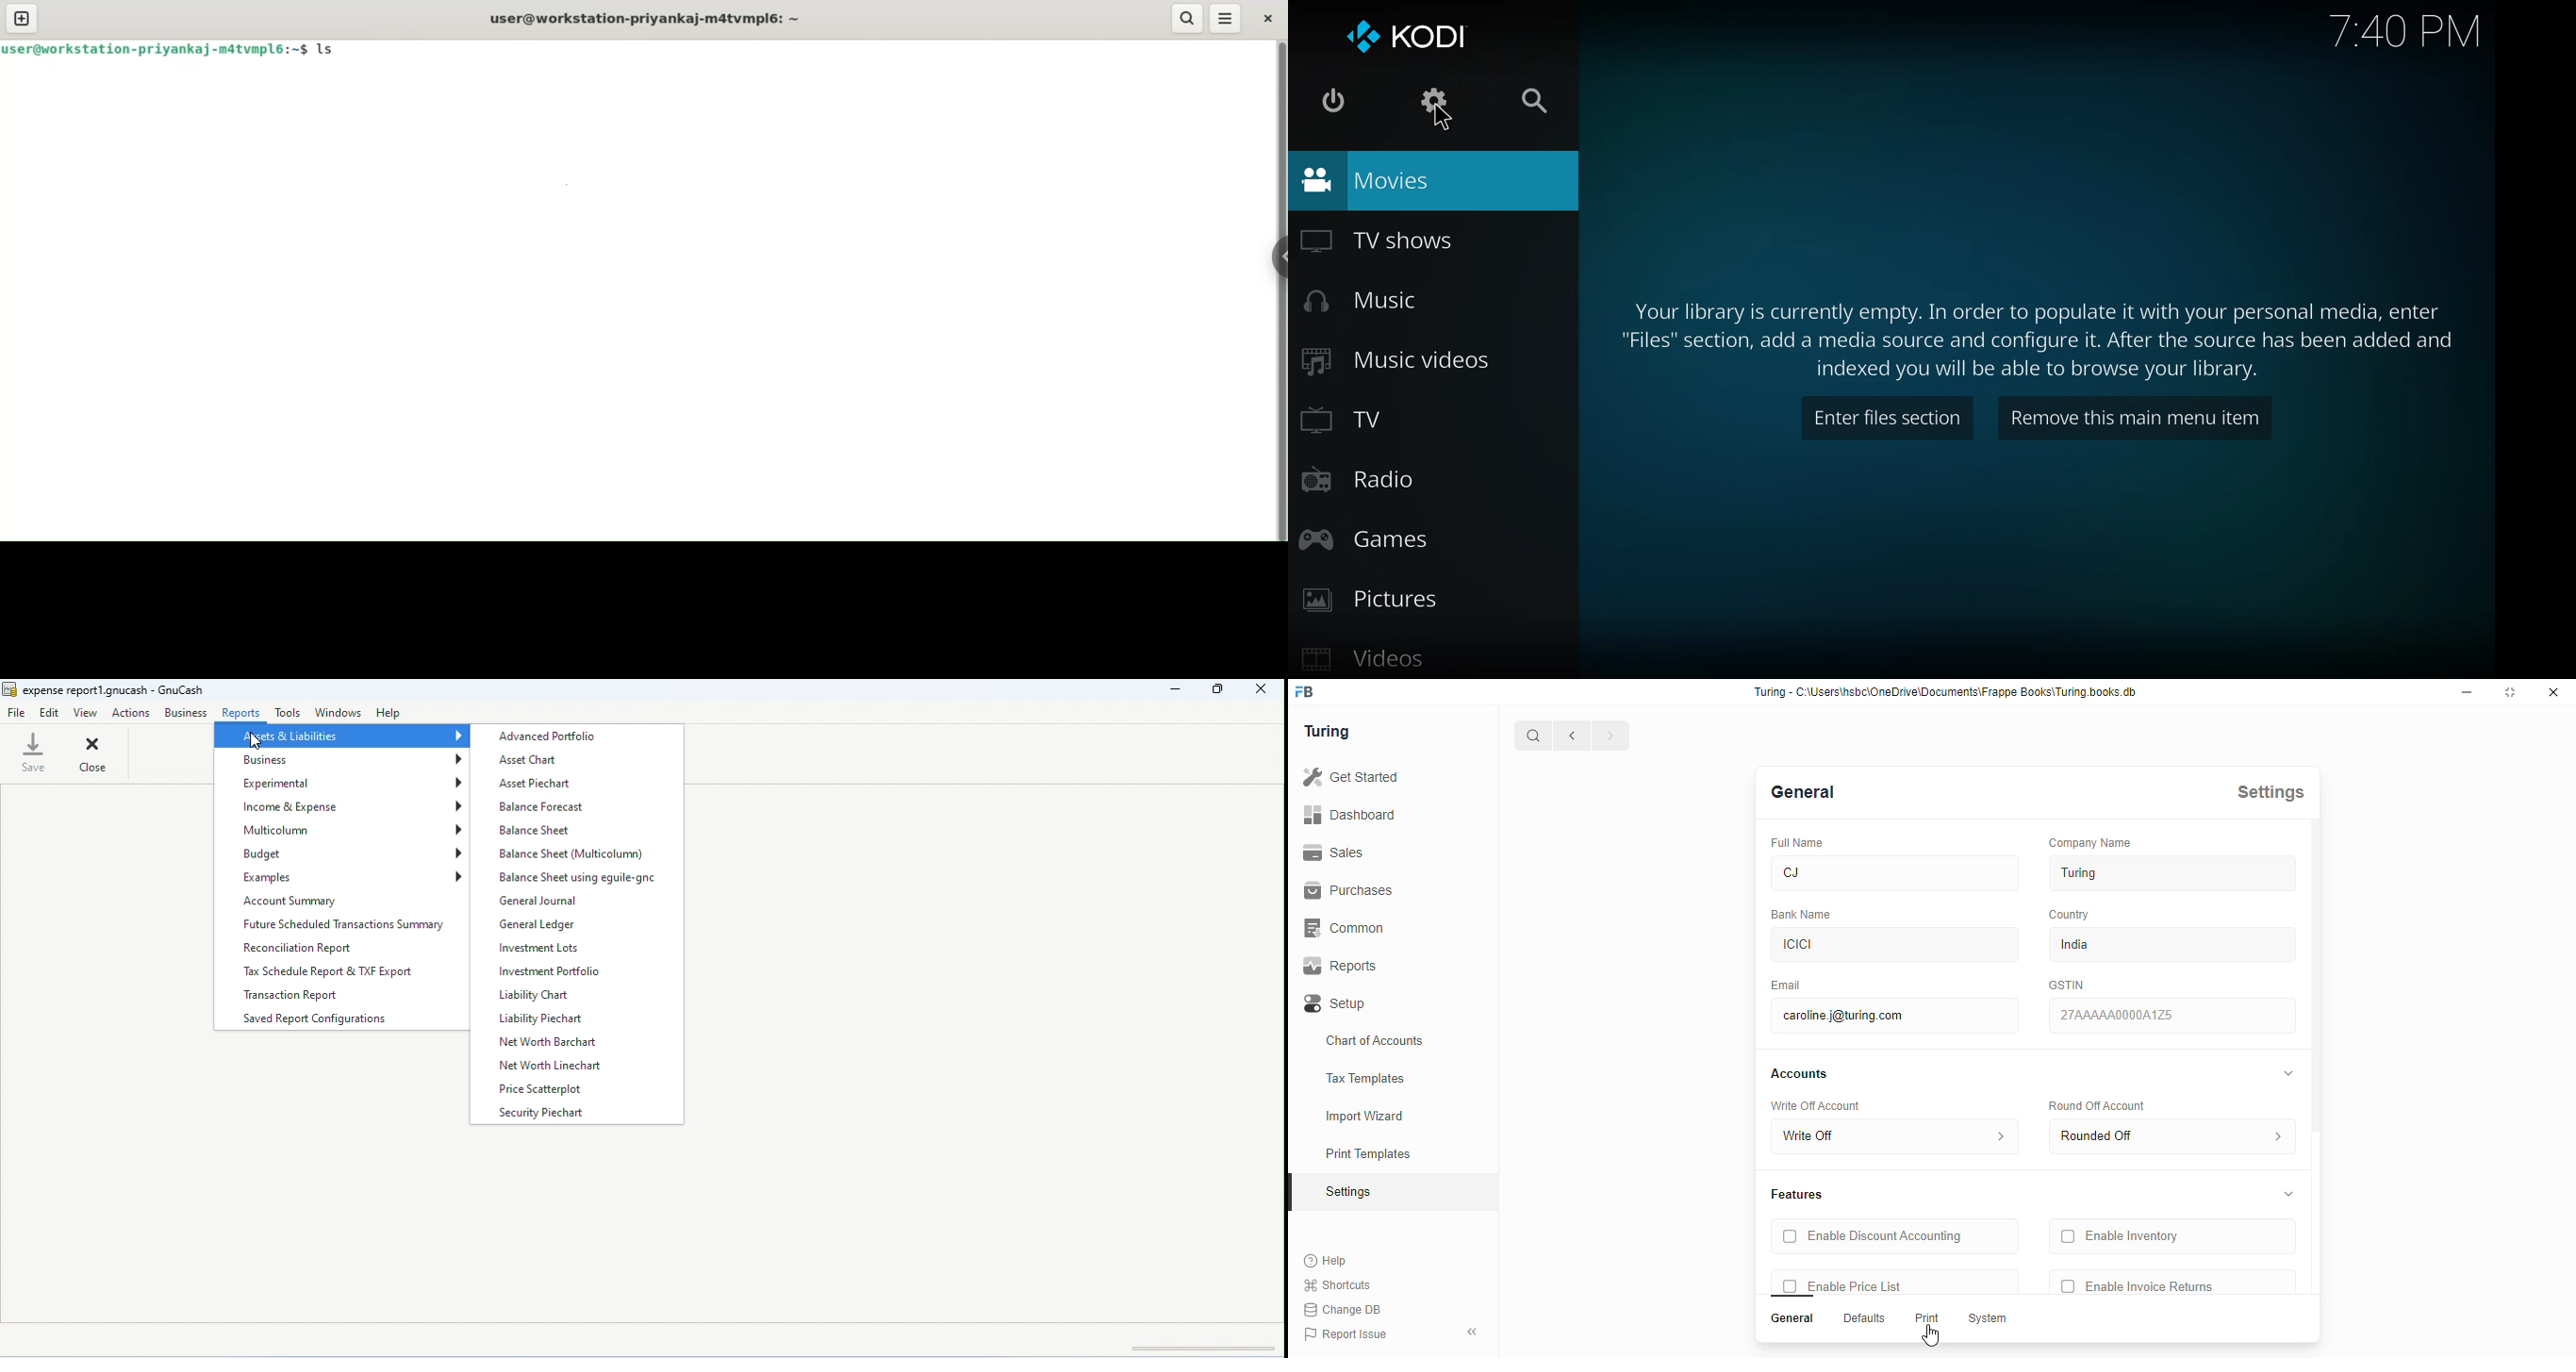  I want to click on Print, so click(1927, 1317).